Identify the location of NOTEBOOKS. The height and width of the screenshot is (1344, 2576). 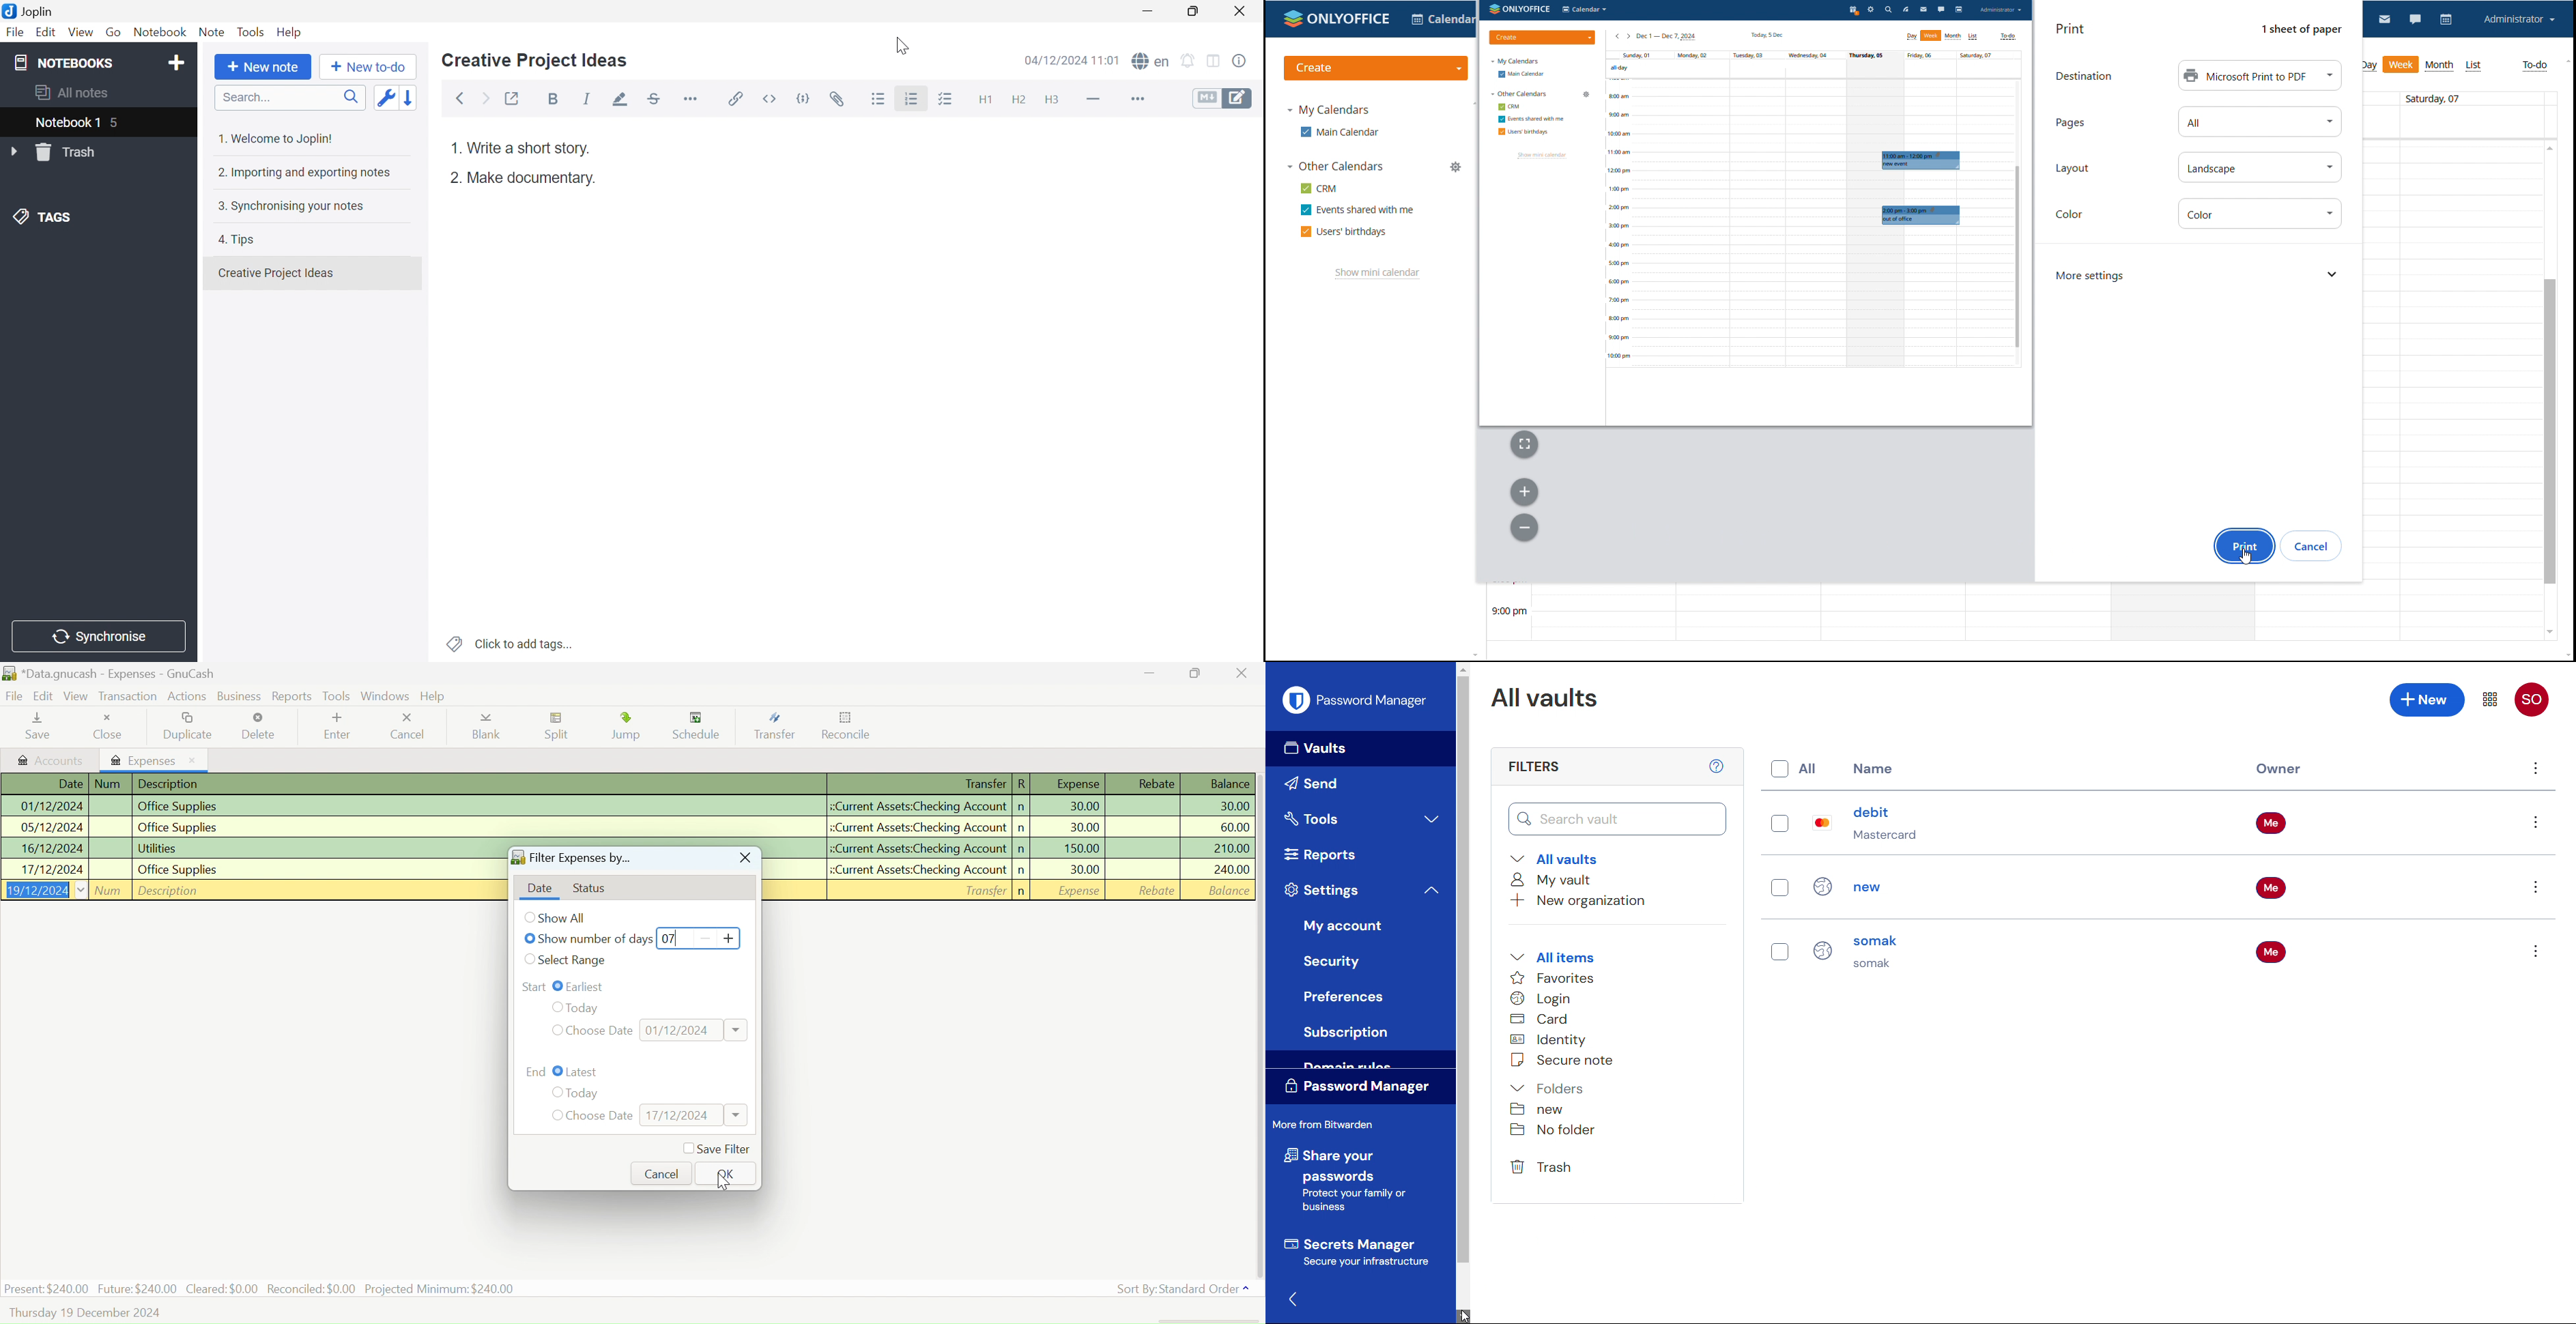
(66, 63).